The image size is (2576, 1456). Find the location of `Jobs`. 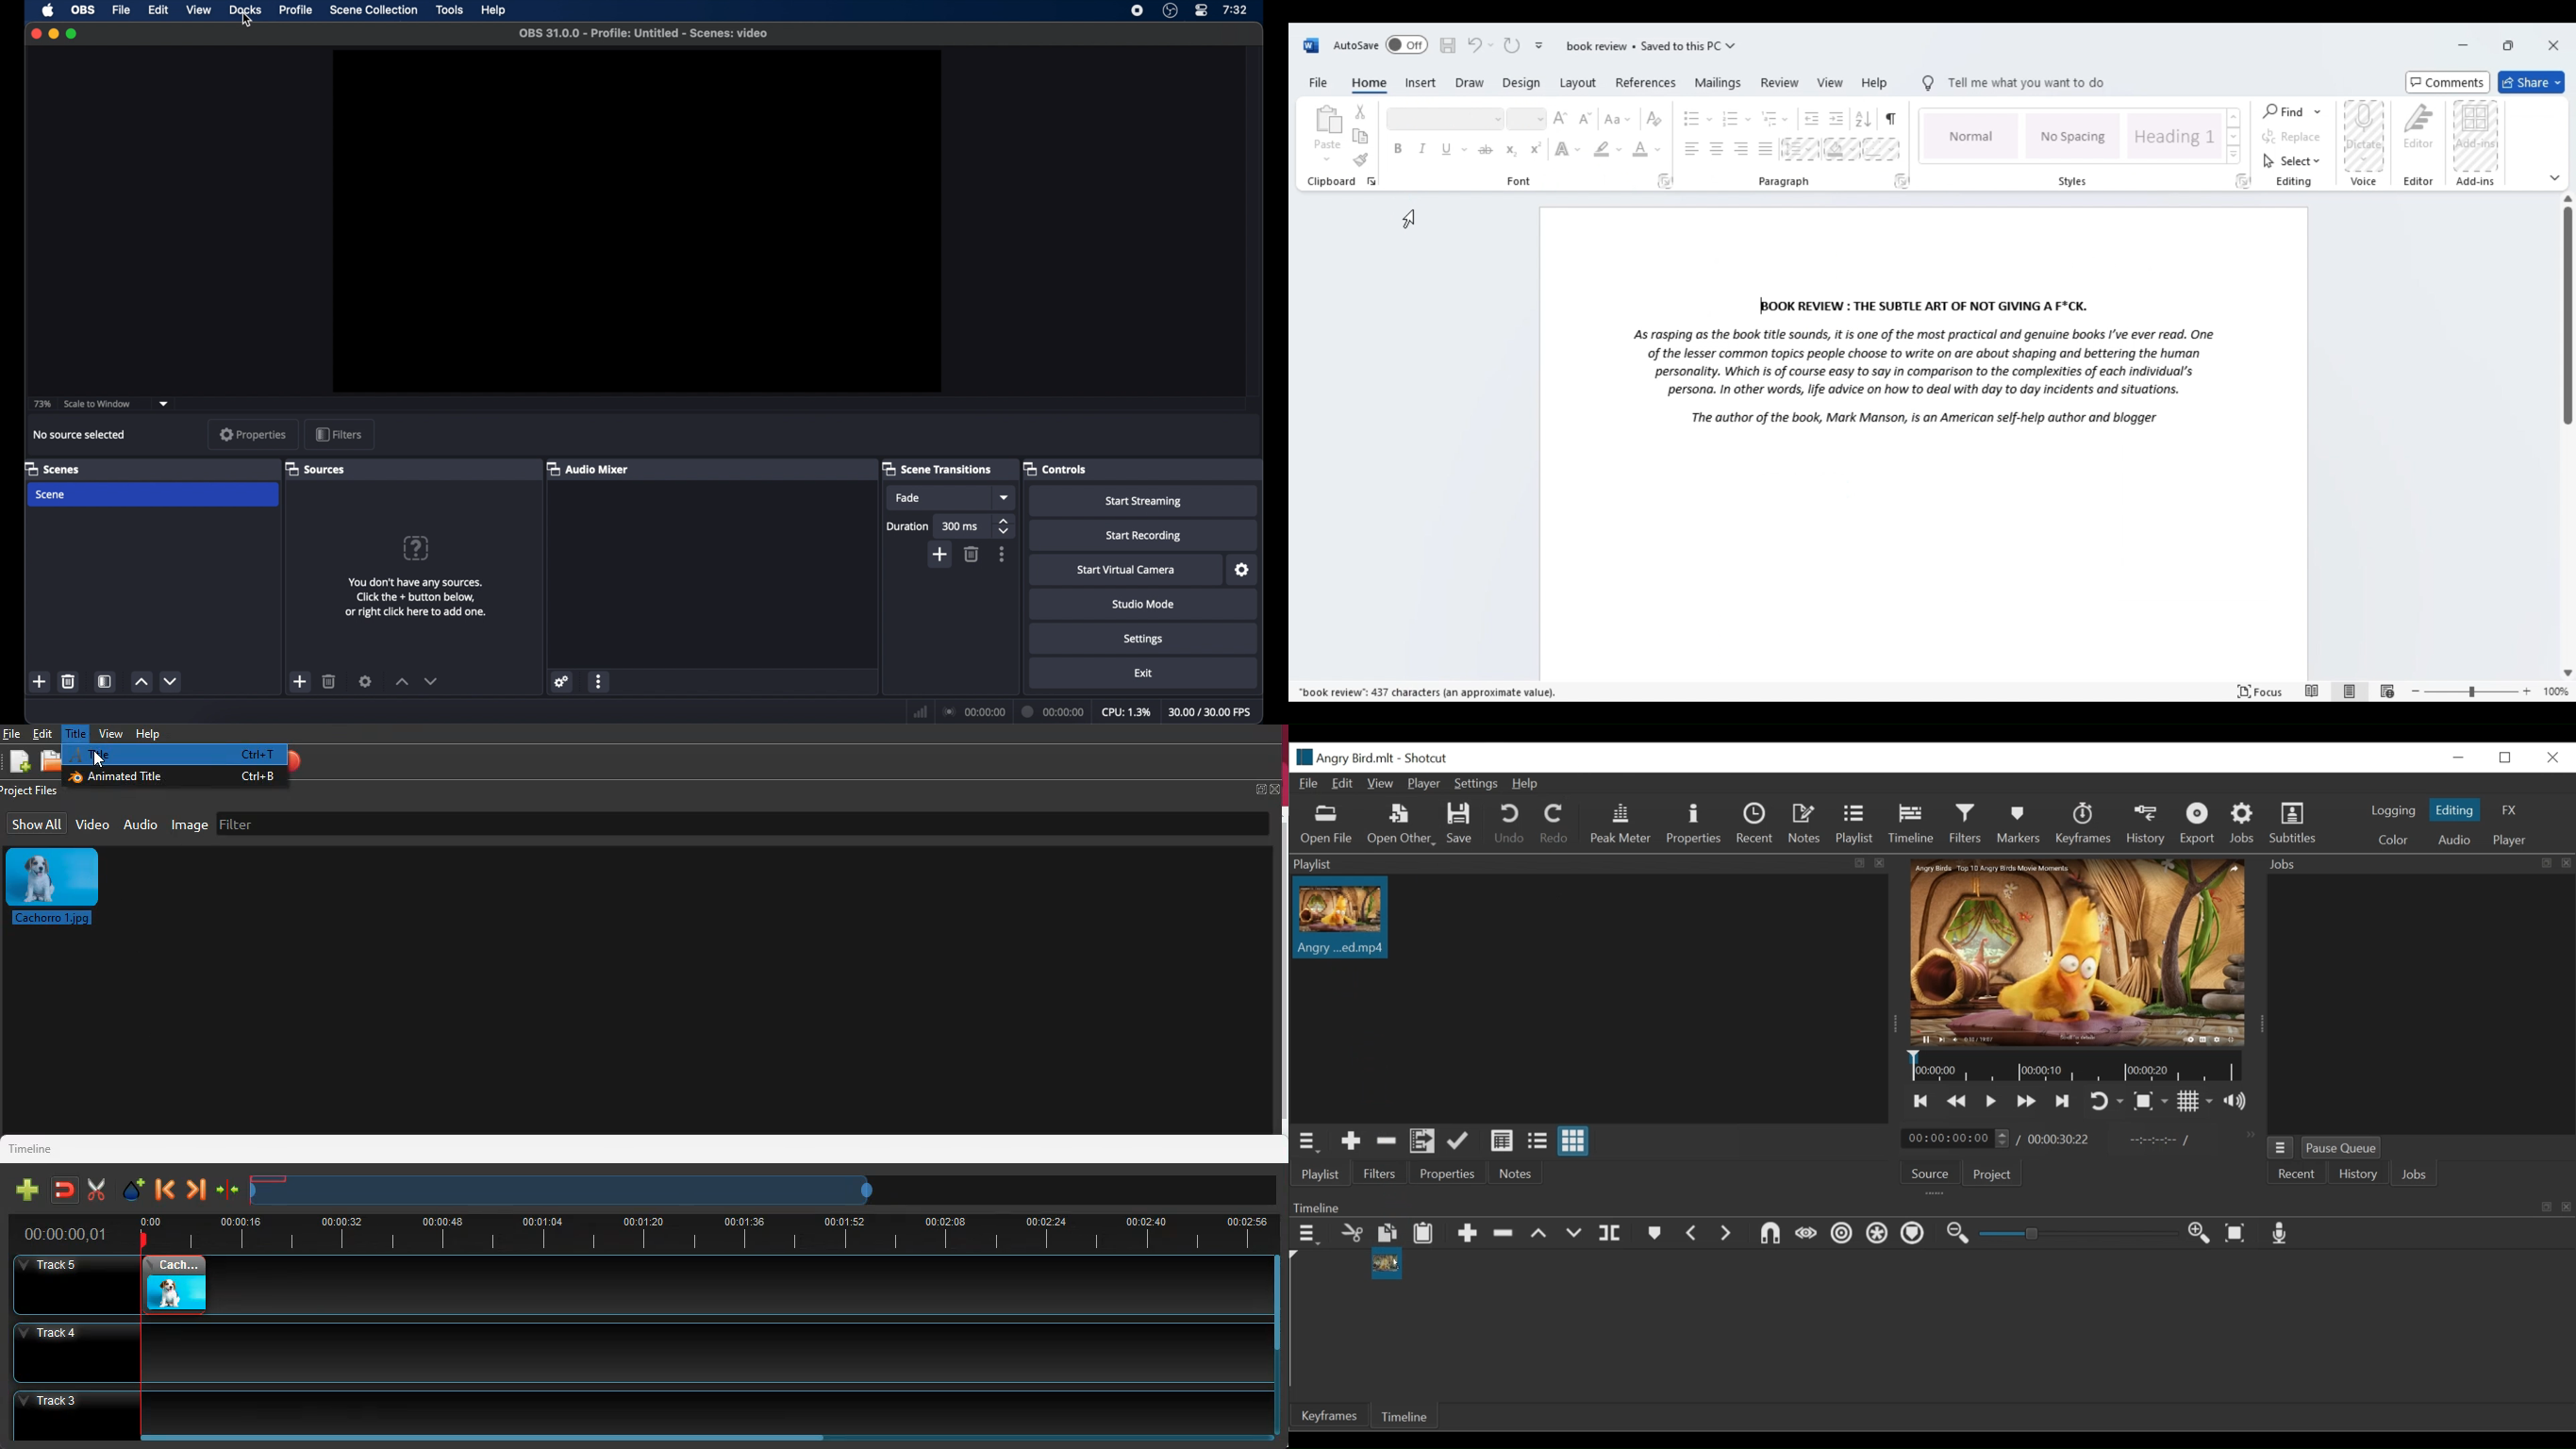

Jobs is located at coordinates (2415, 1175).